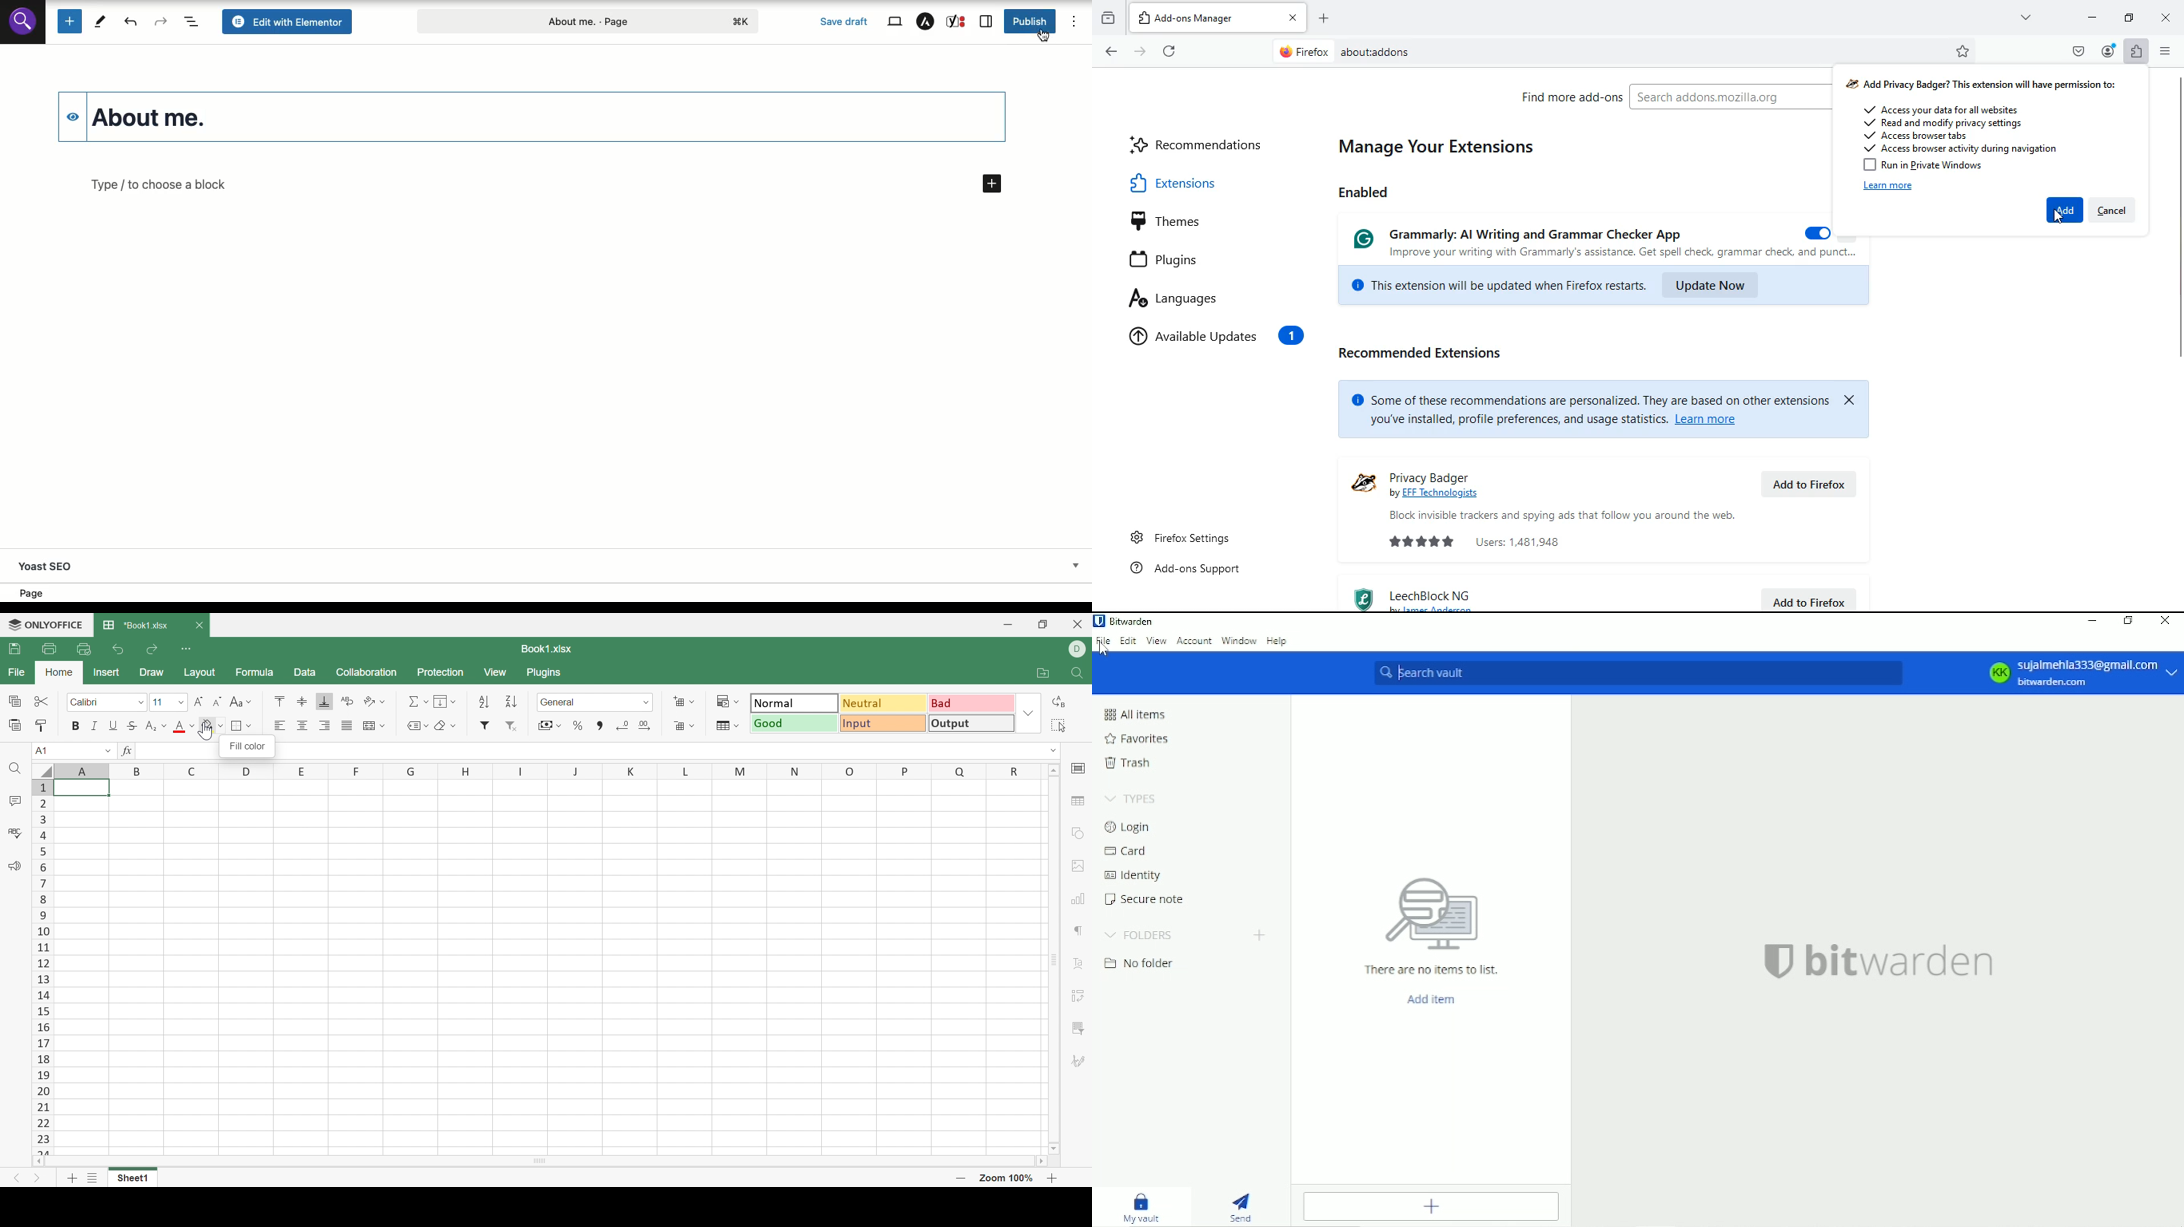  I want to click on Sidebar, so click(984, 23).